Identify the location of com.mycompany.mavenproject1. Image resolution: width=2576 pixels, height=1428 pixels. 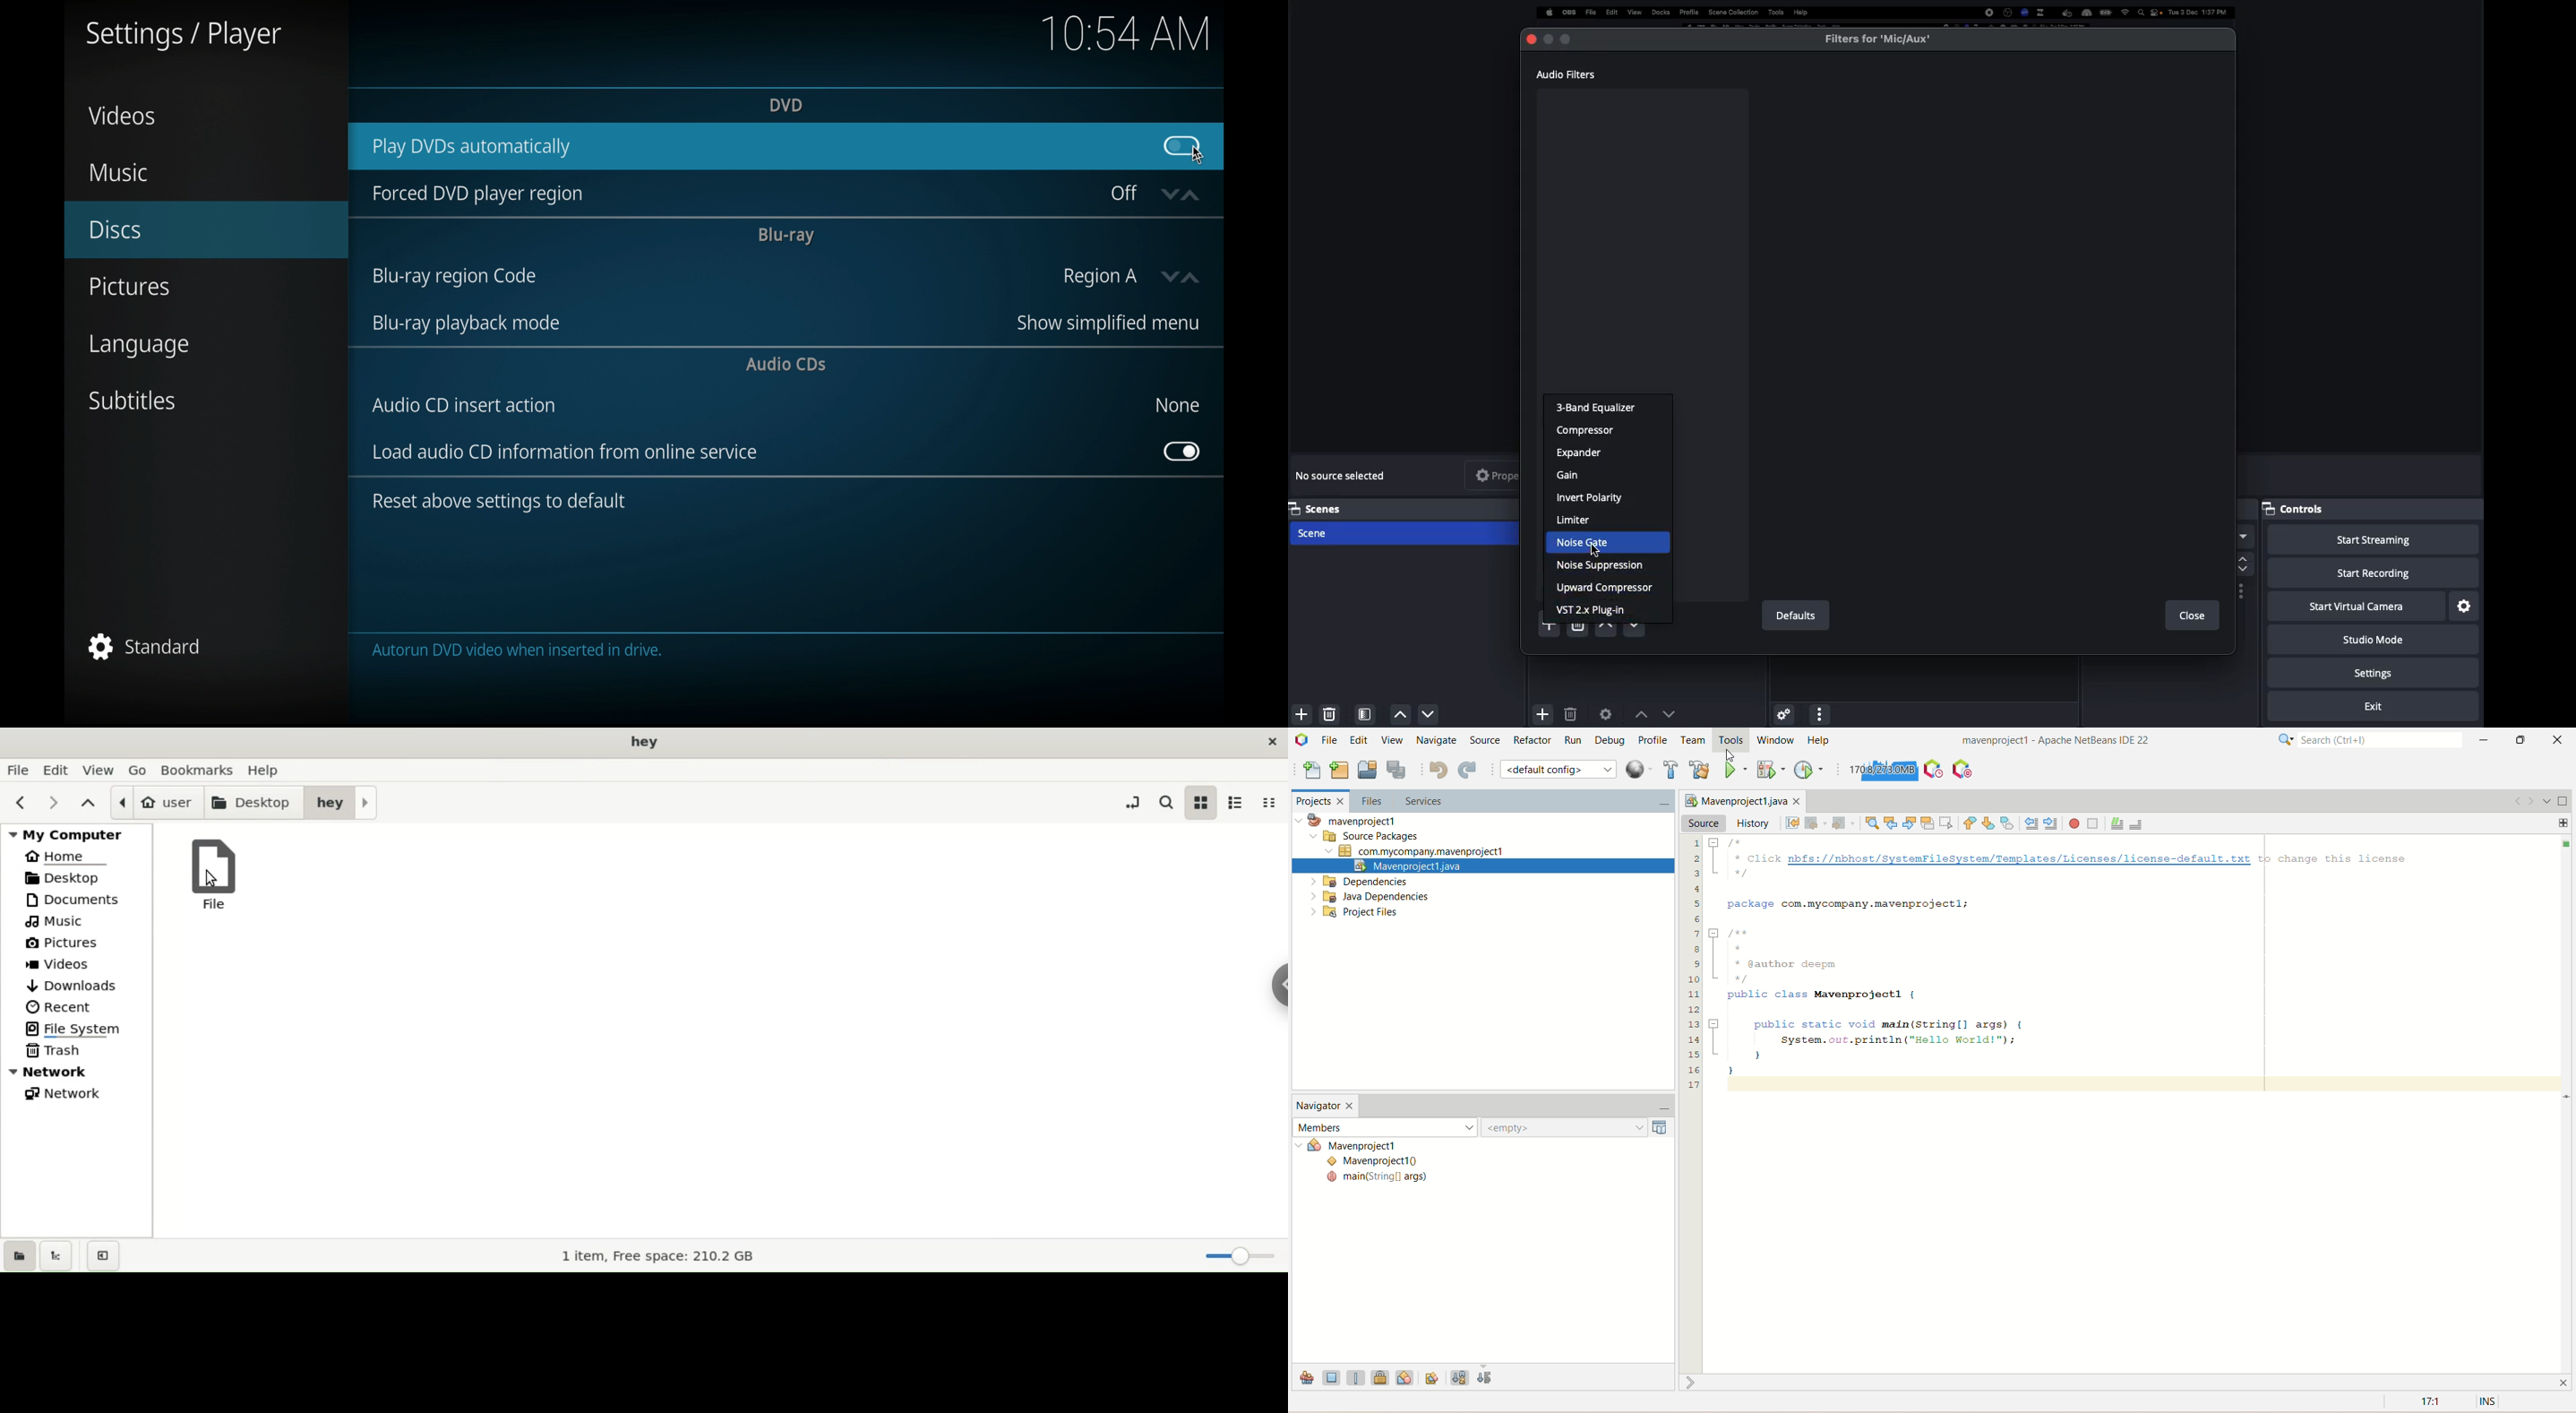
(1416, 852).